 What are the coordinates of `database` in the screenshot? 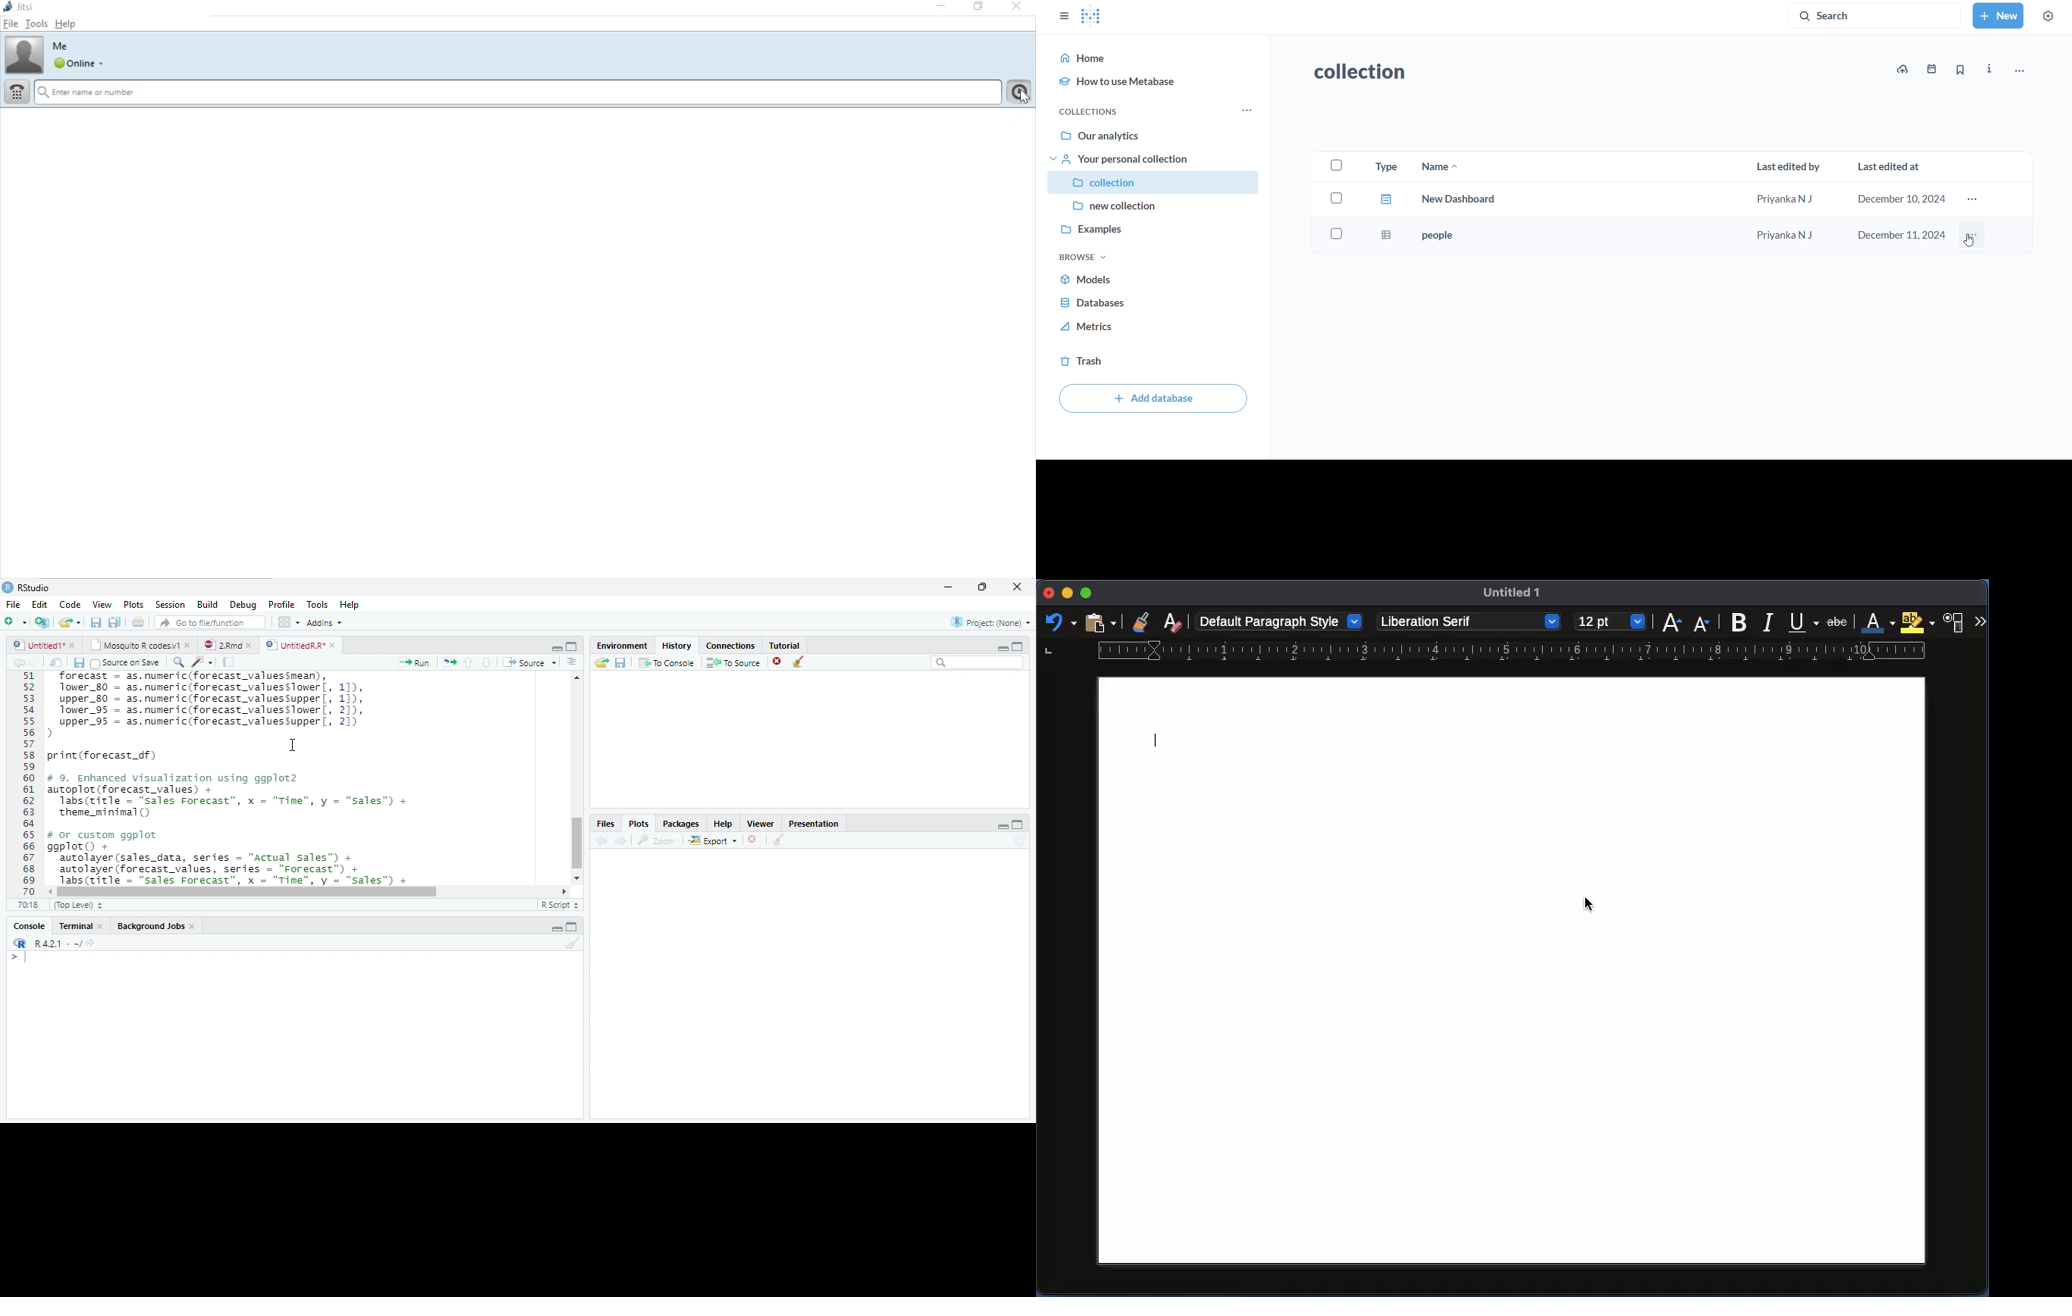 It's located at (1156, 304).